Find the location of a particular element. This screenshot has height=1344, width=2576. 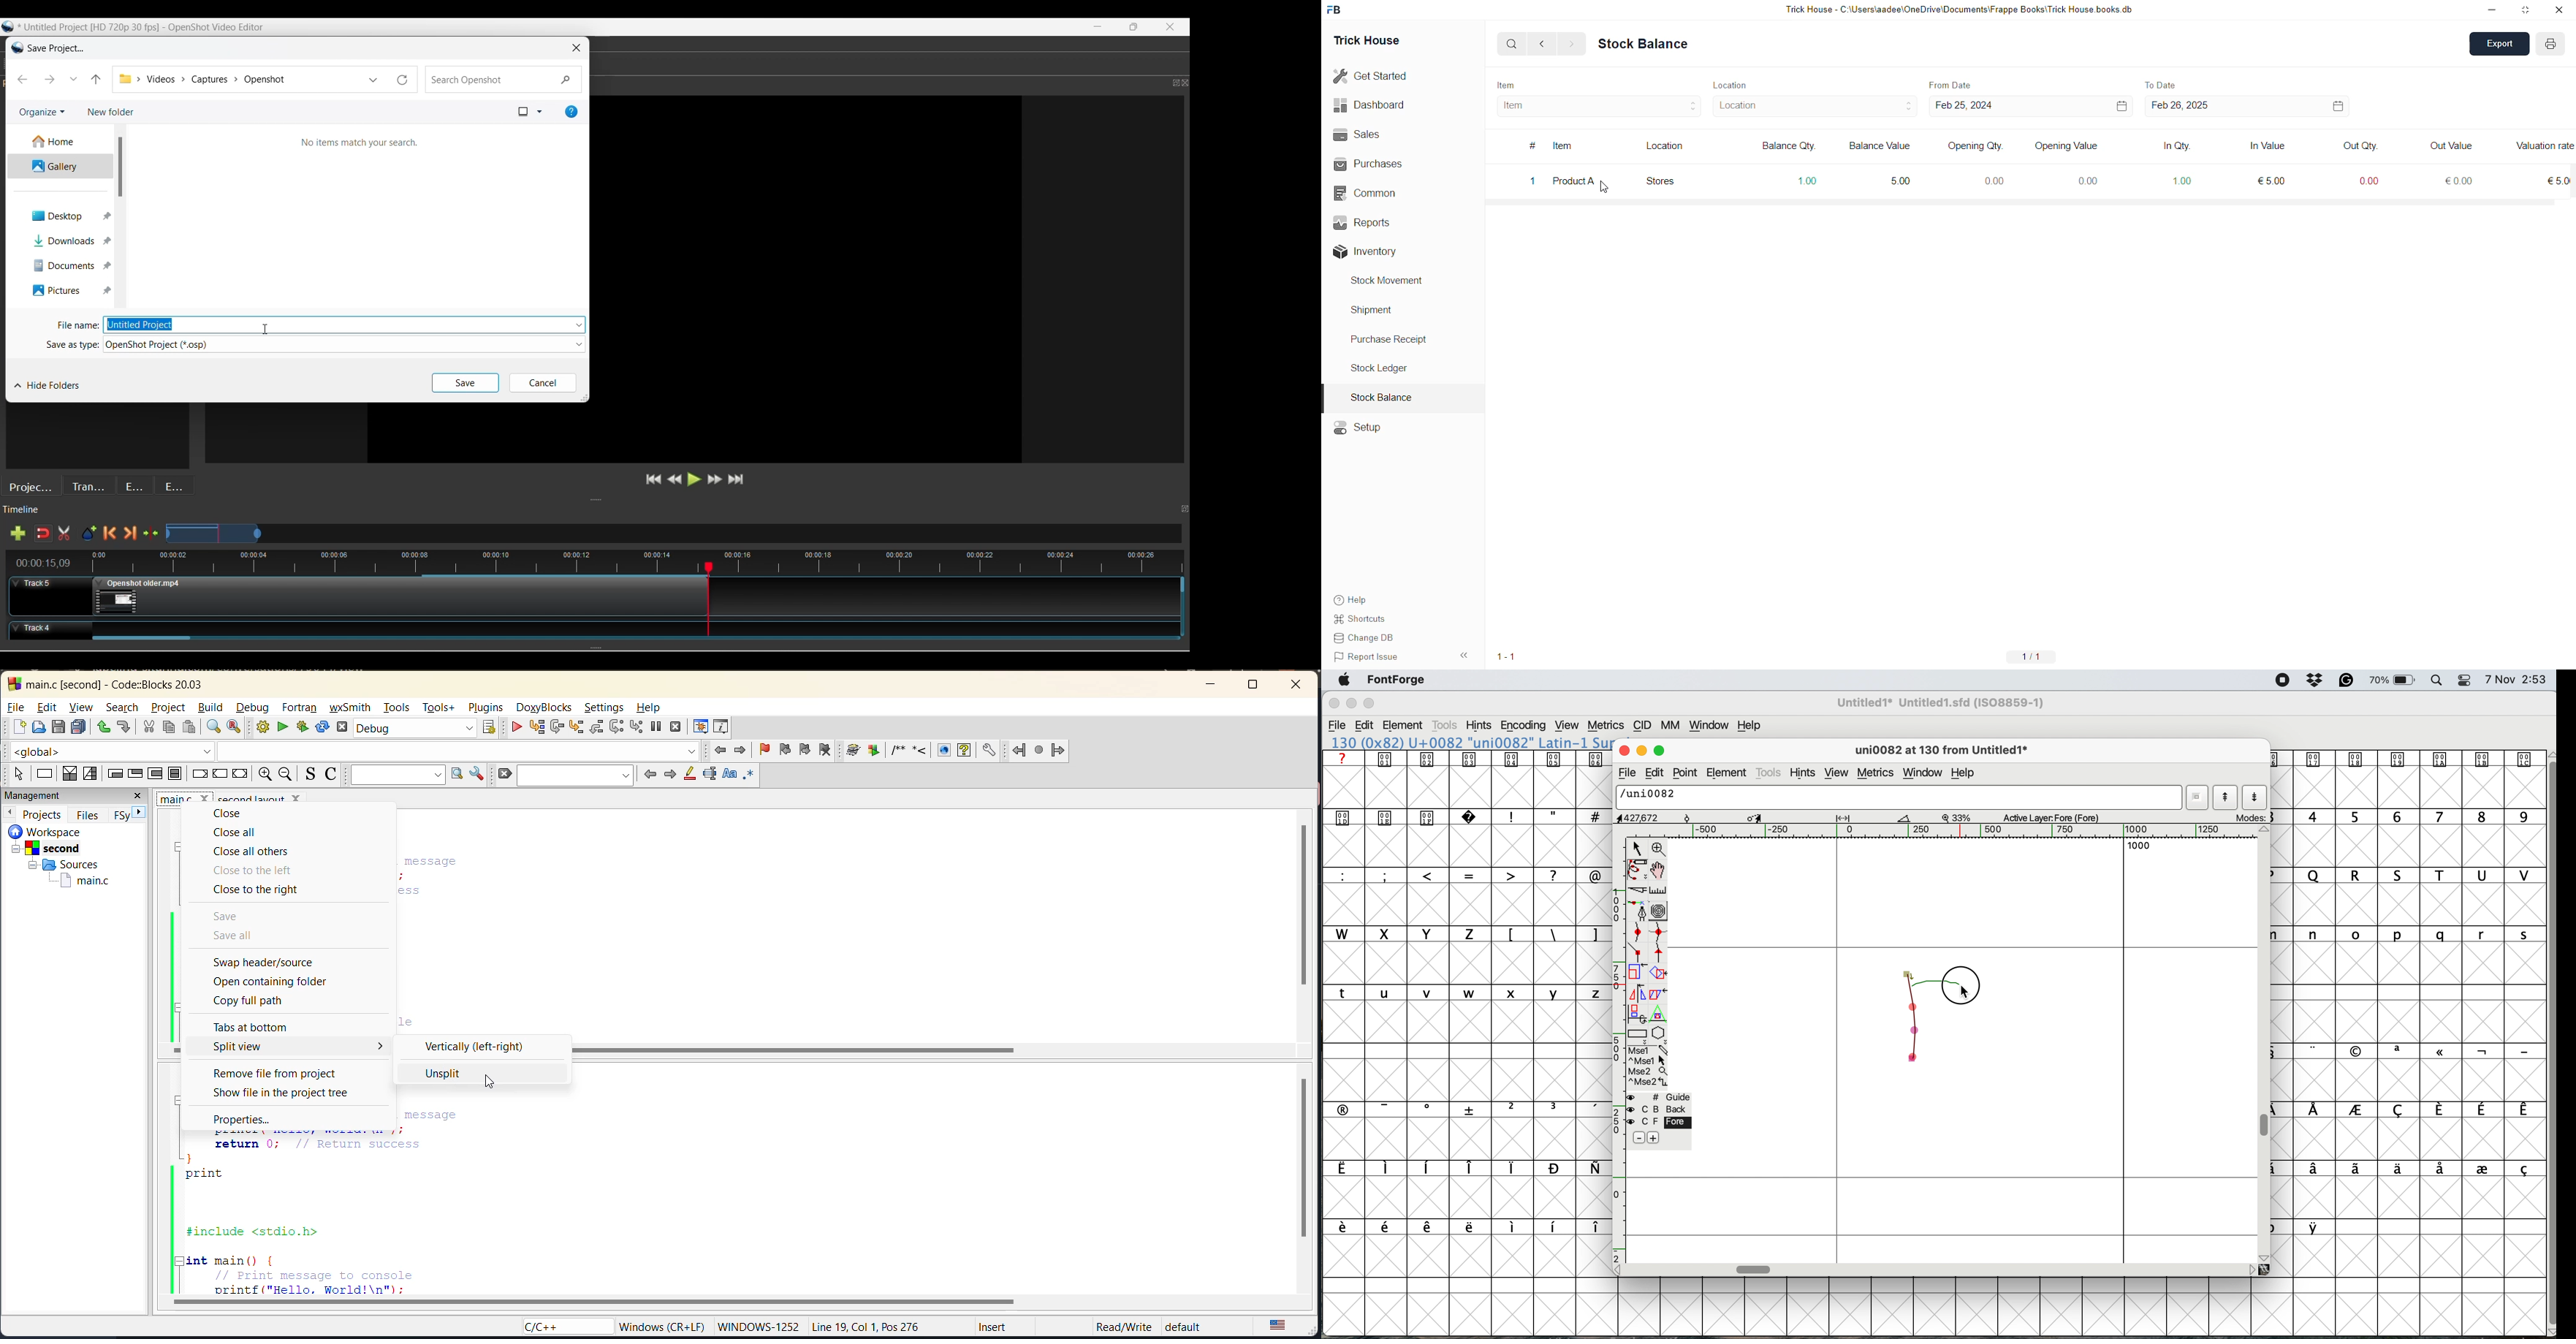

second is located at coordinates (45, 849).